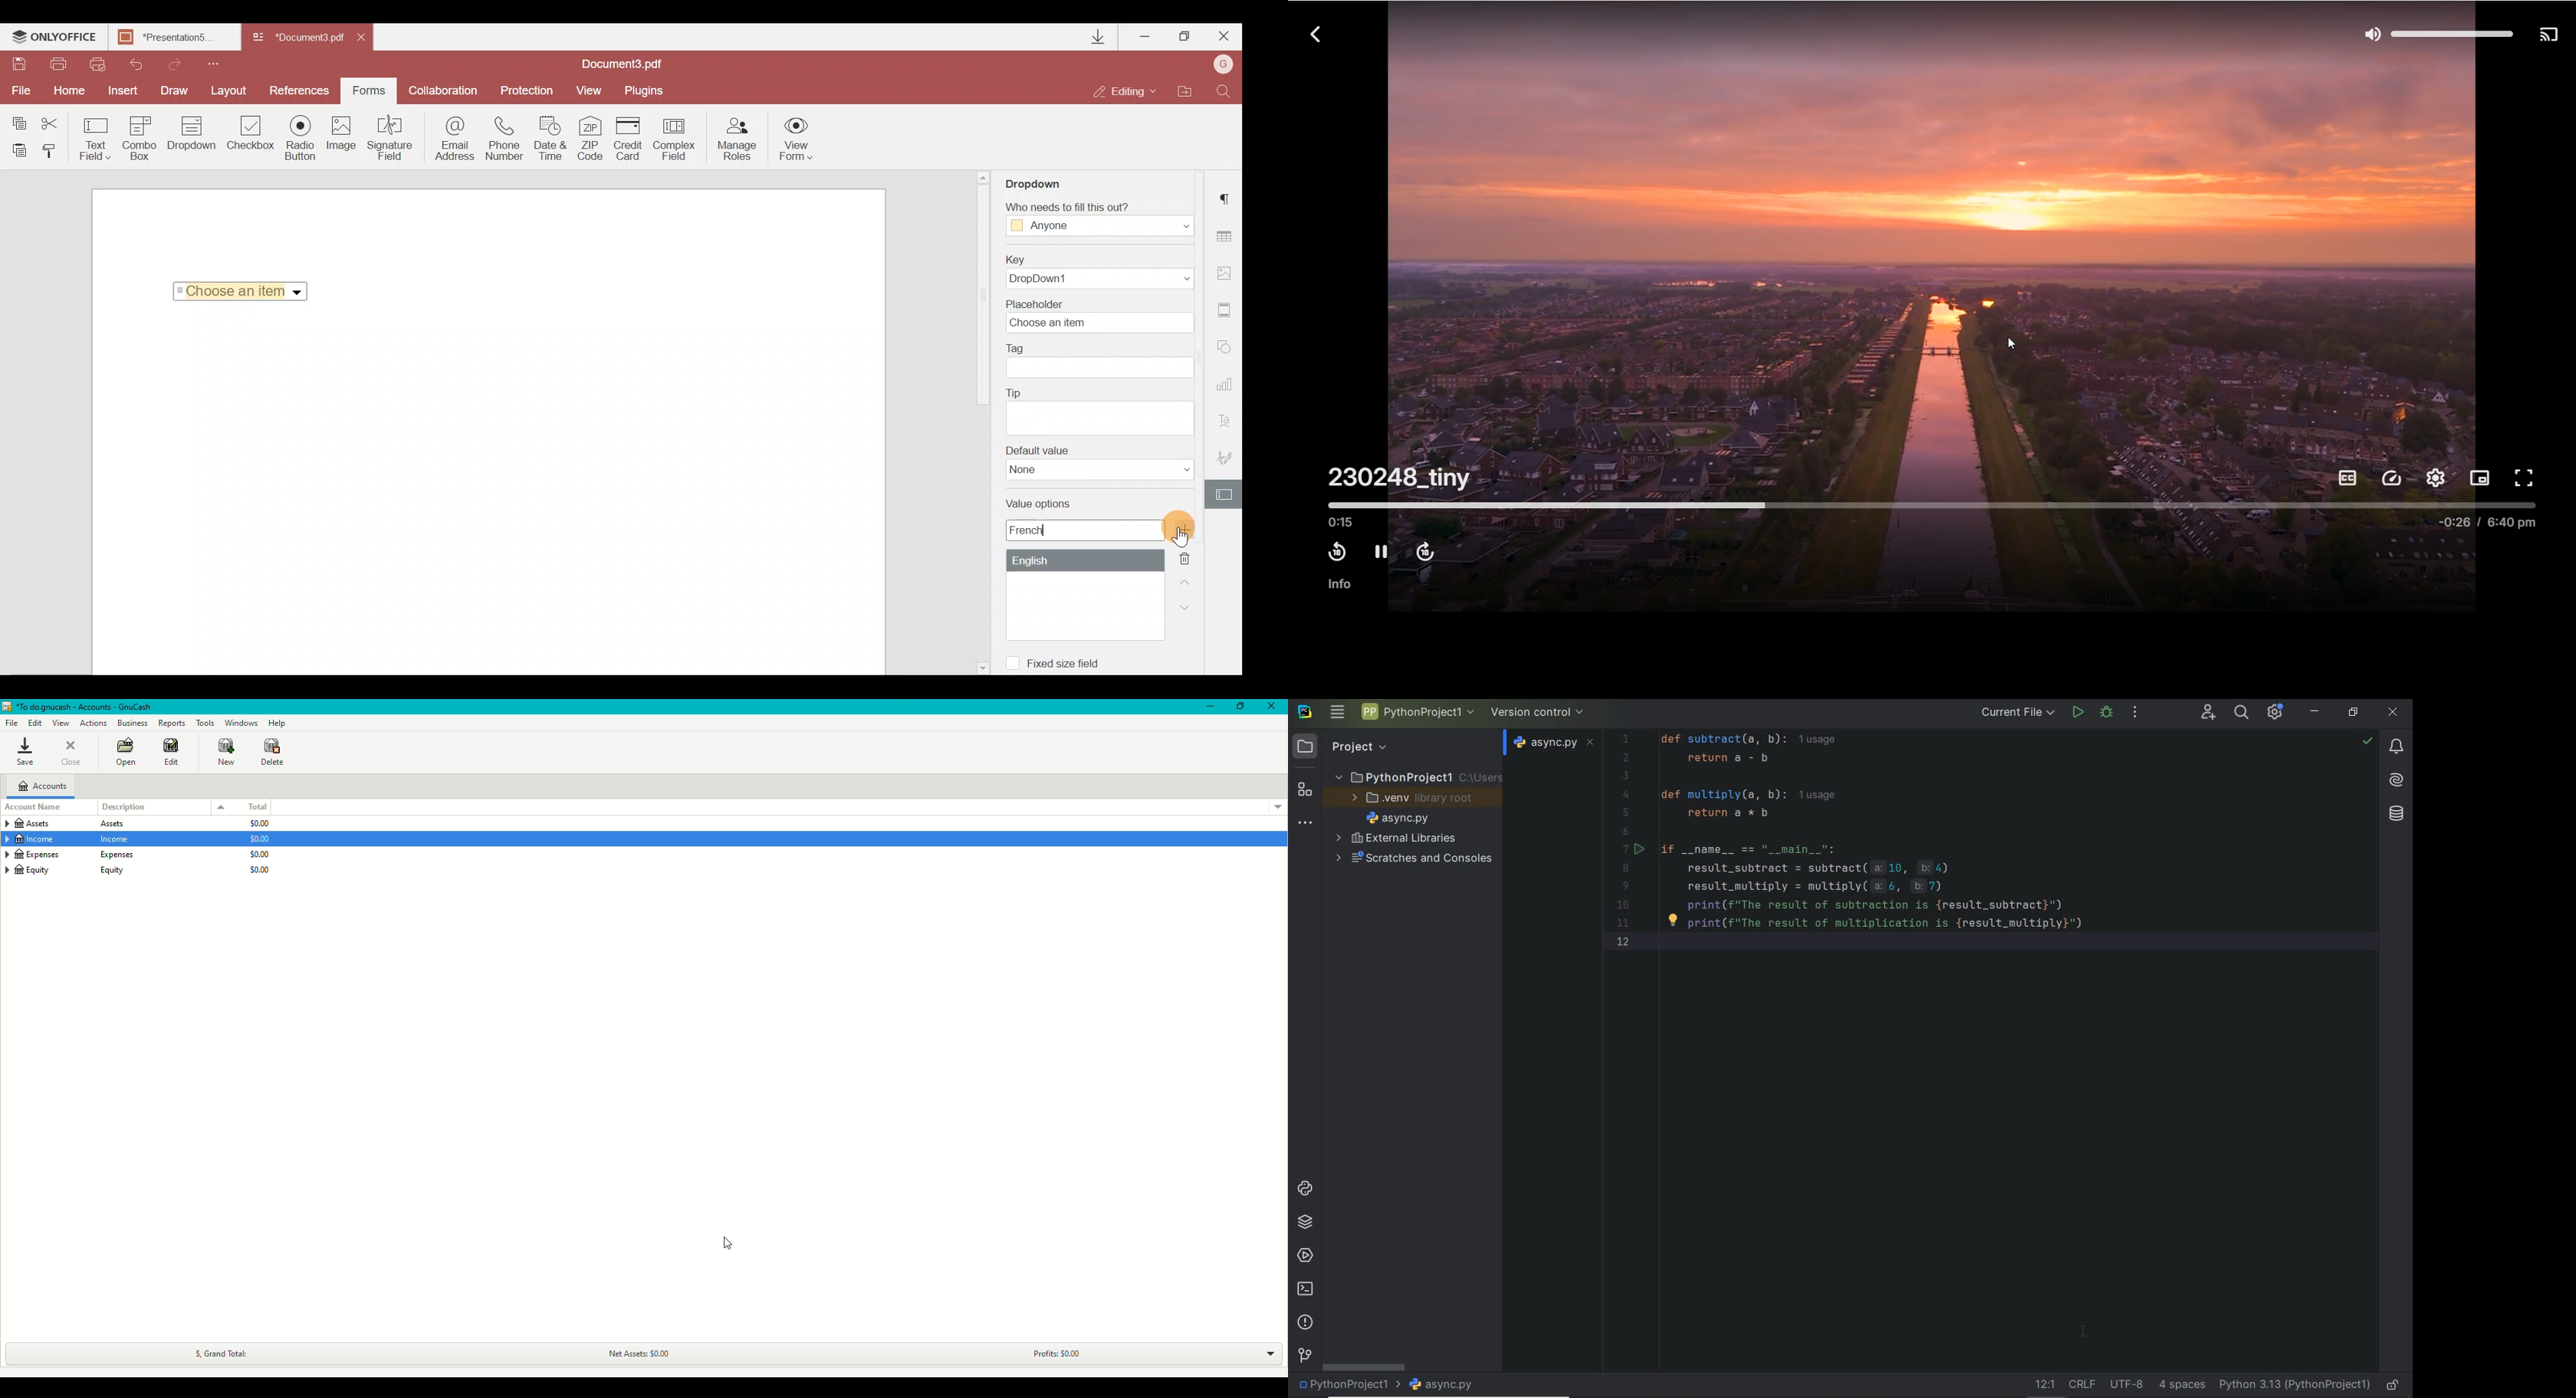 The width and height of the screenshot is (2576, 1400). Describe the element at coordinates (1227, 195) in the screenshot. I see `Paragraph settings` at that location.